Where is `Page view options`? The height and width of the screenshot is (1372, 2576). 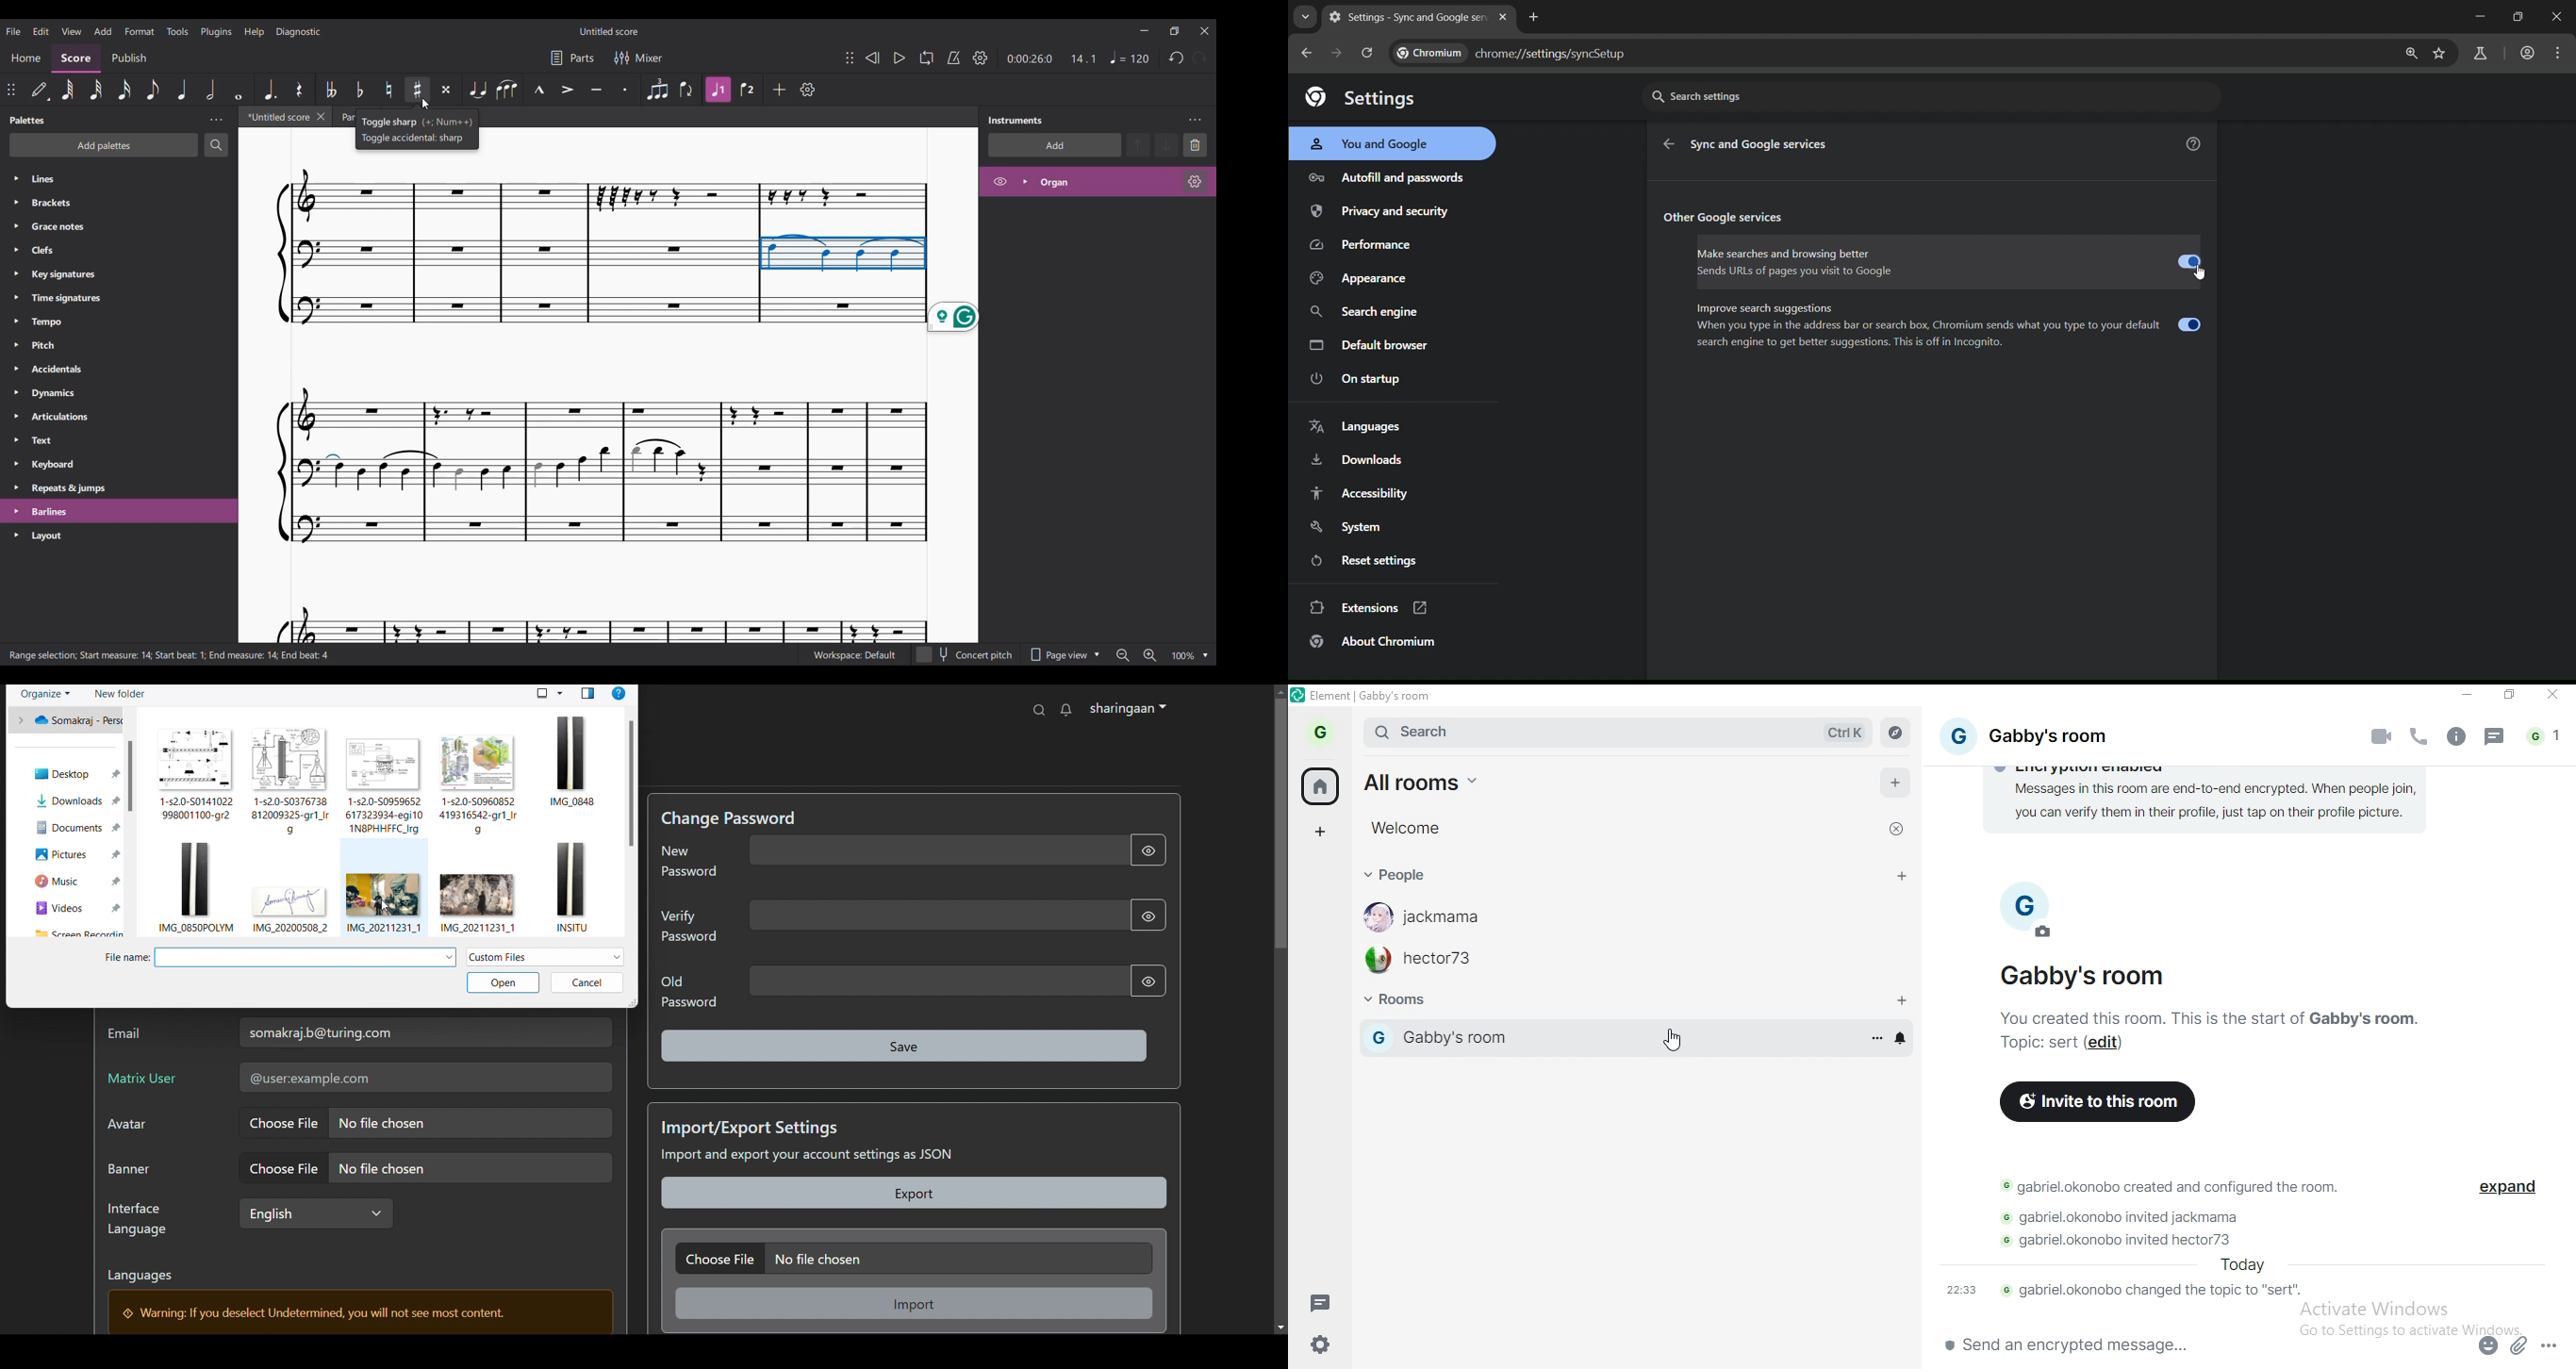 Page view options is located at coordinates (1062, 655).